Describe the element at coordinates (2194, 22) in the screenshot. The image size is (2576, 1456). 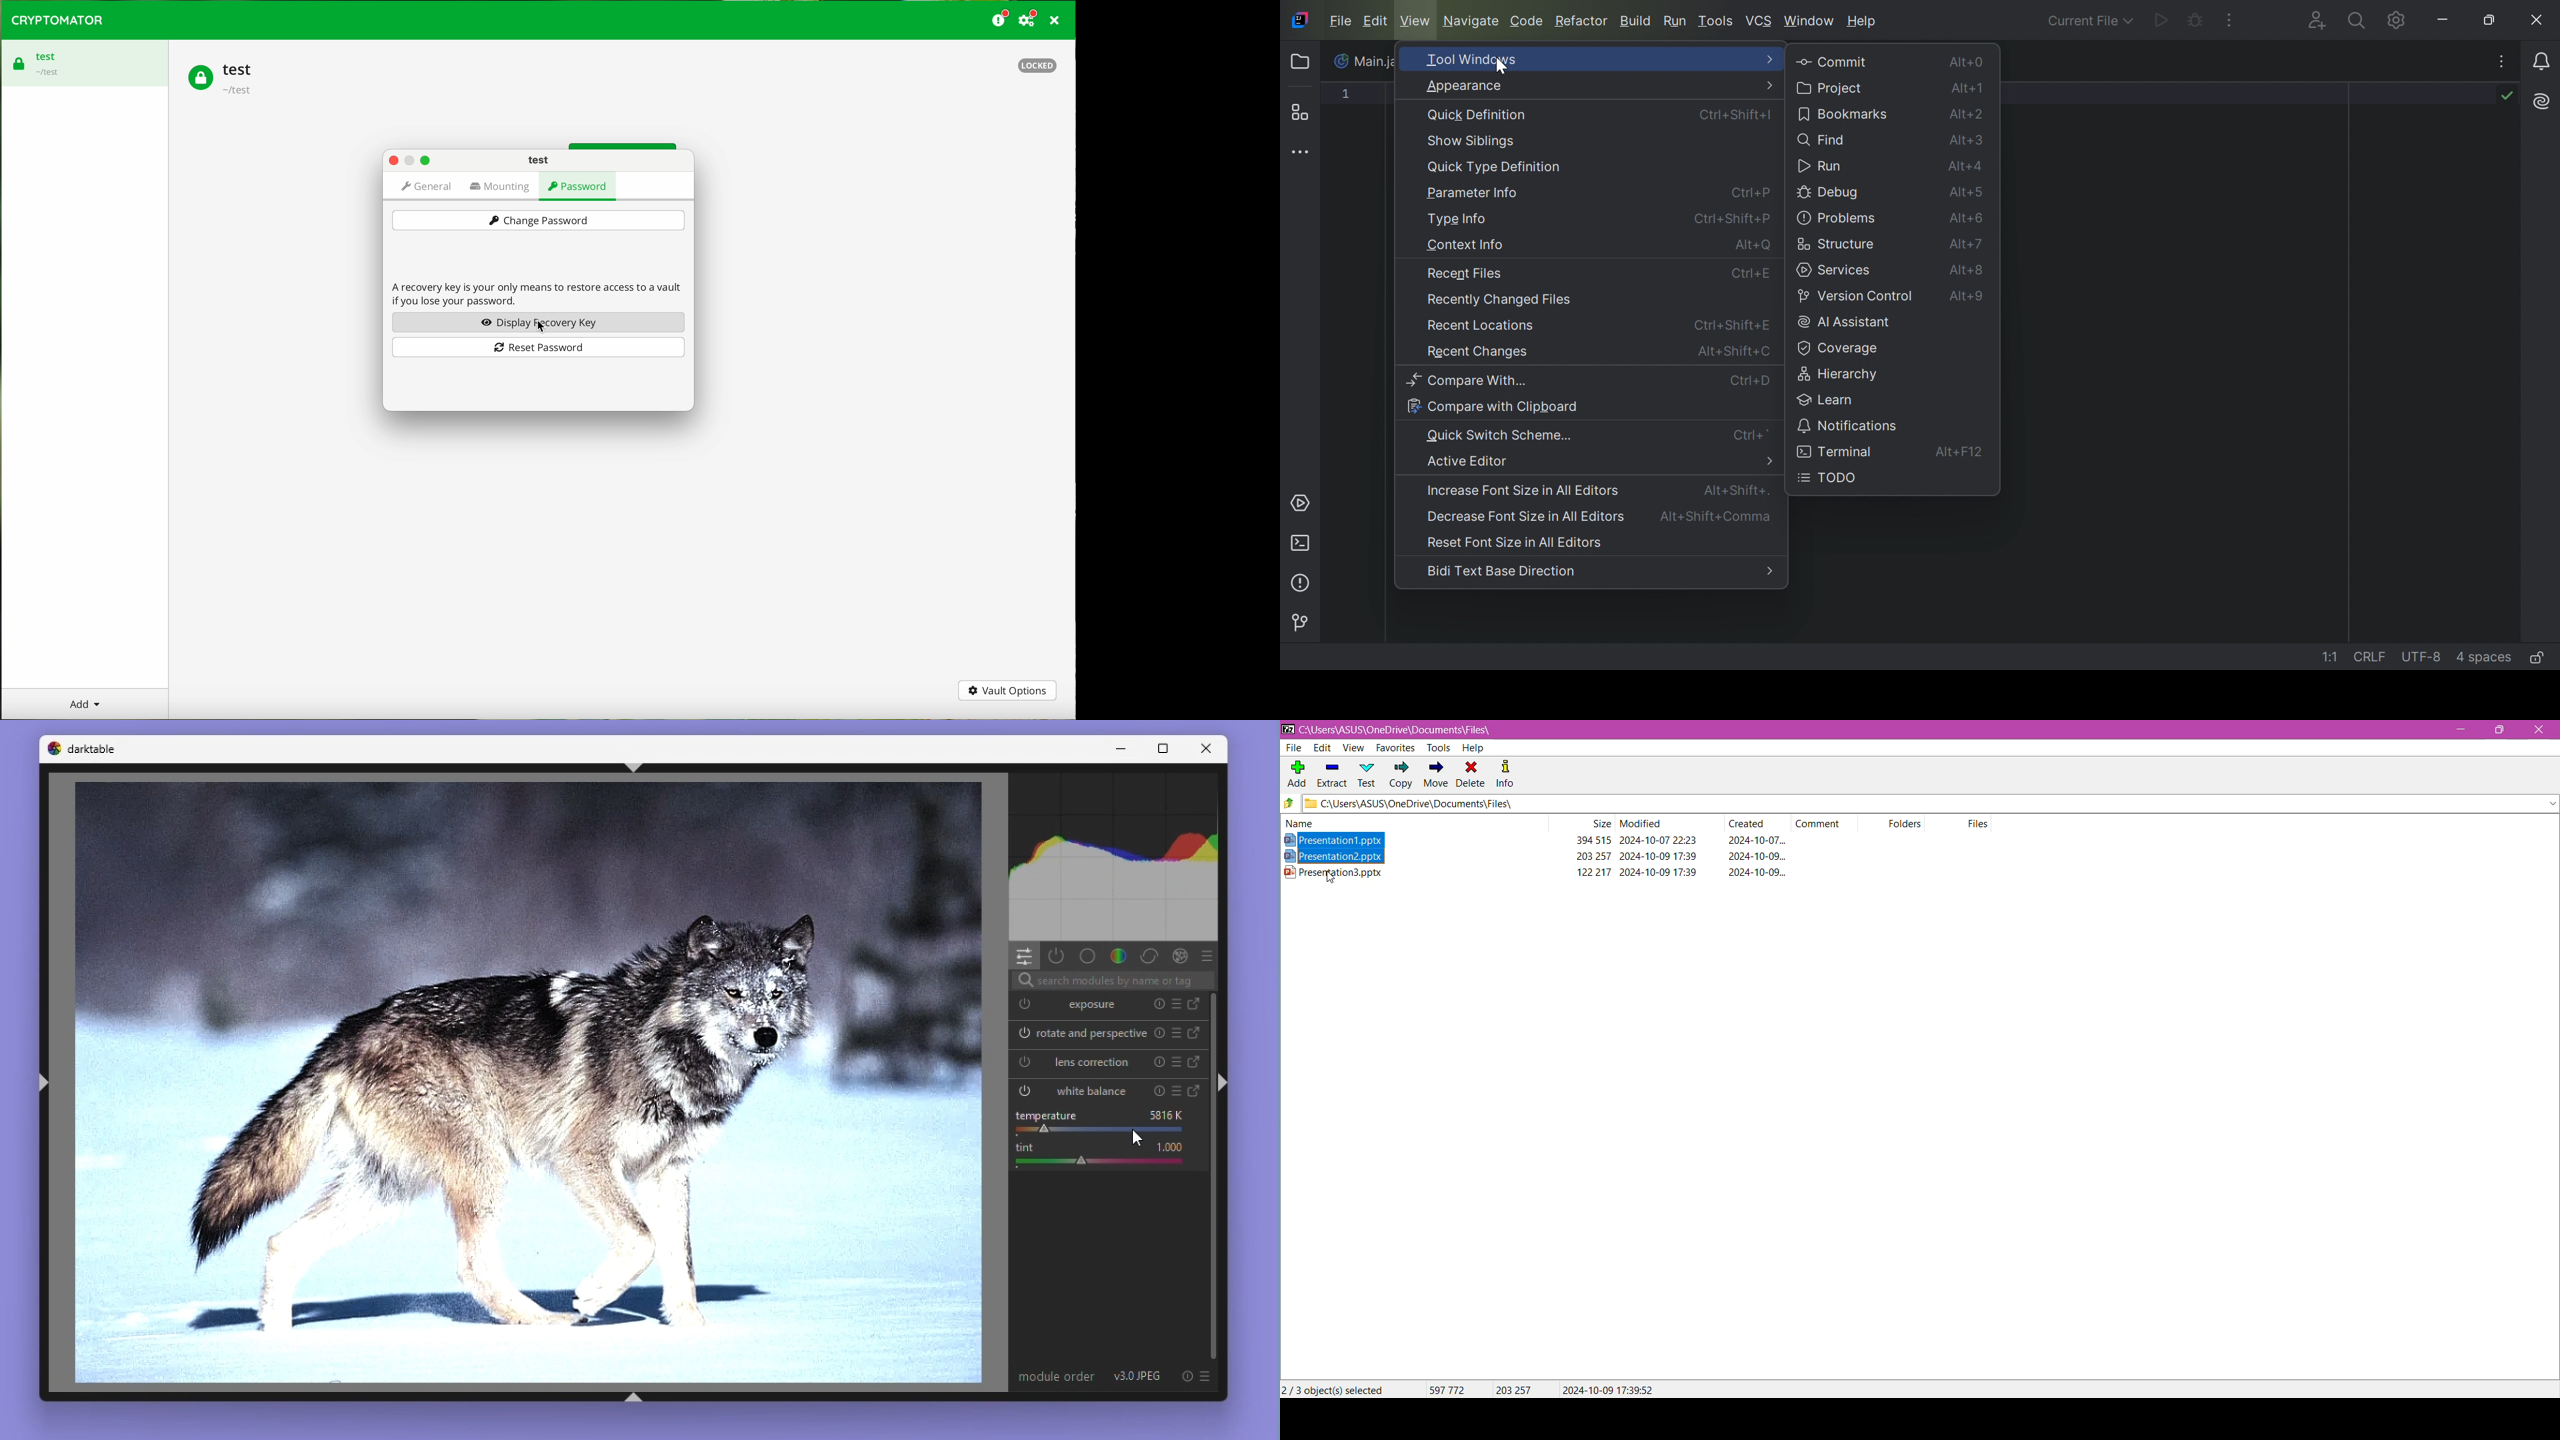
I see `Debug` at that location.